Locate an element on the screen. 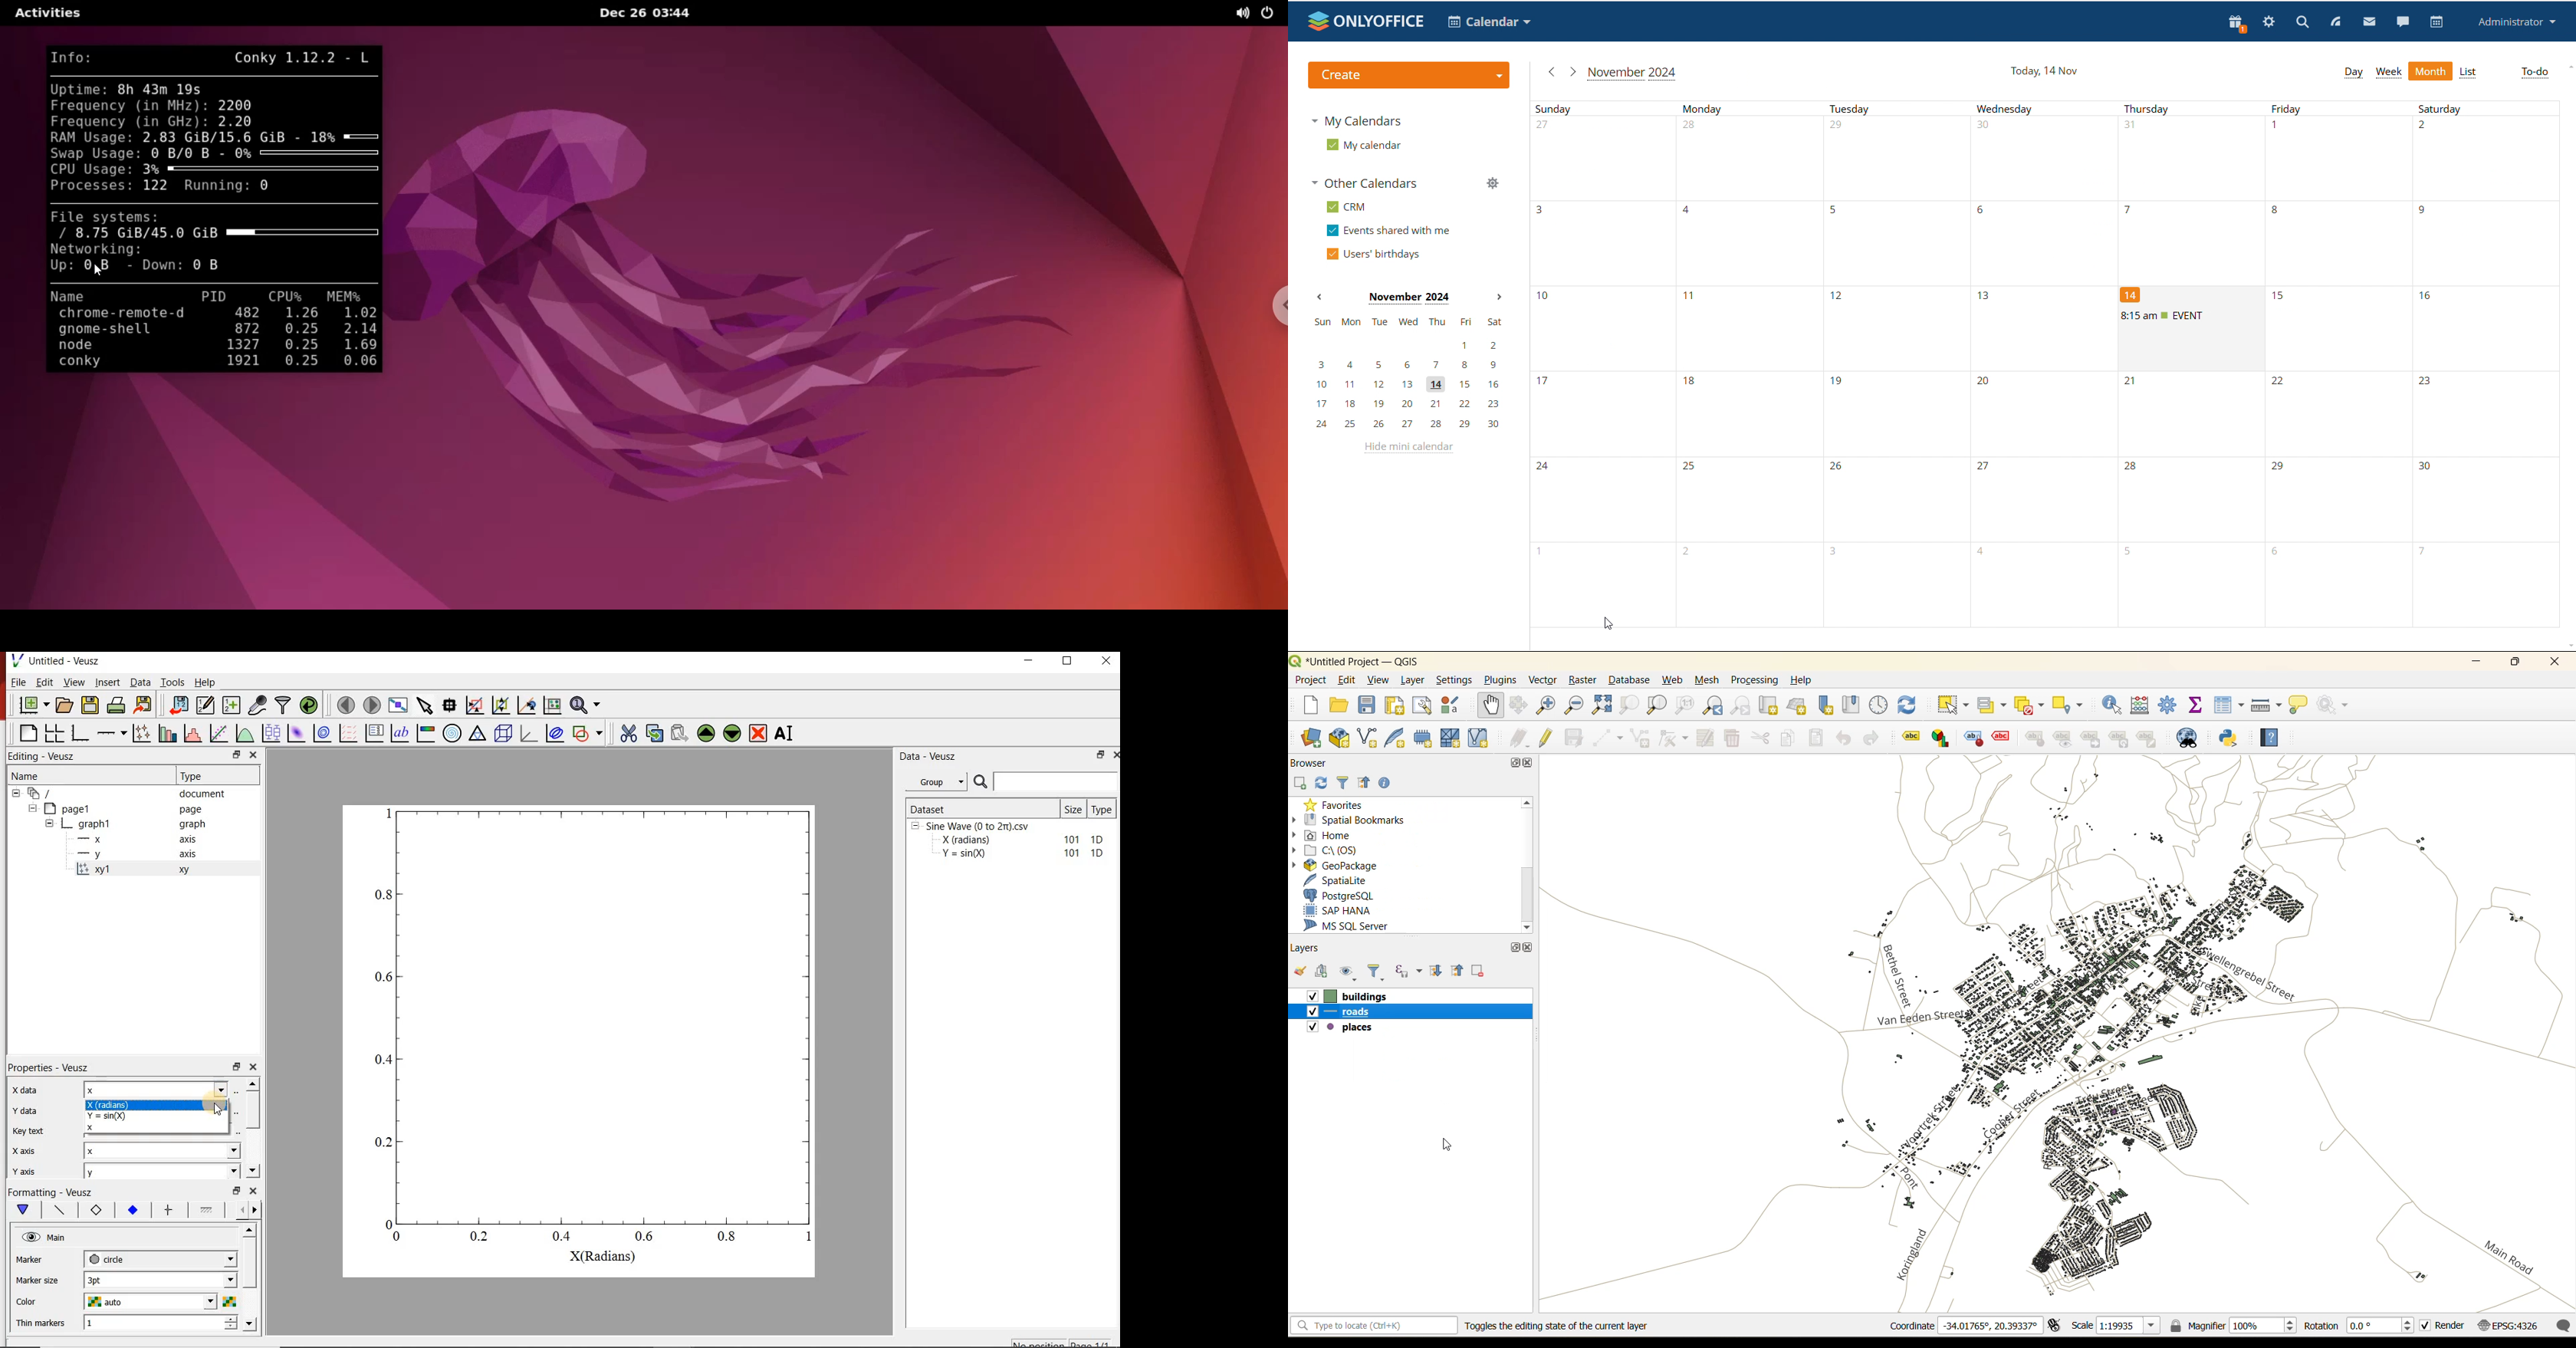  Down is located at coordinates (251, 1323).